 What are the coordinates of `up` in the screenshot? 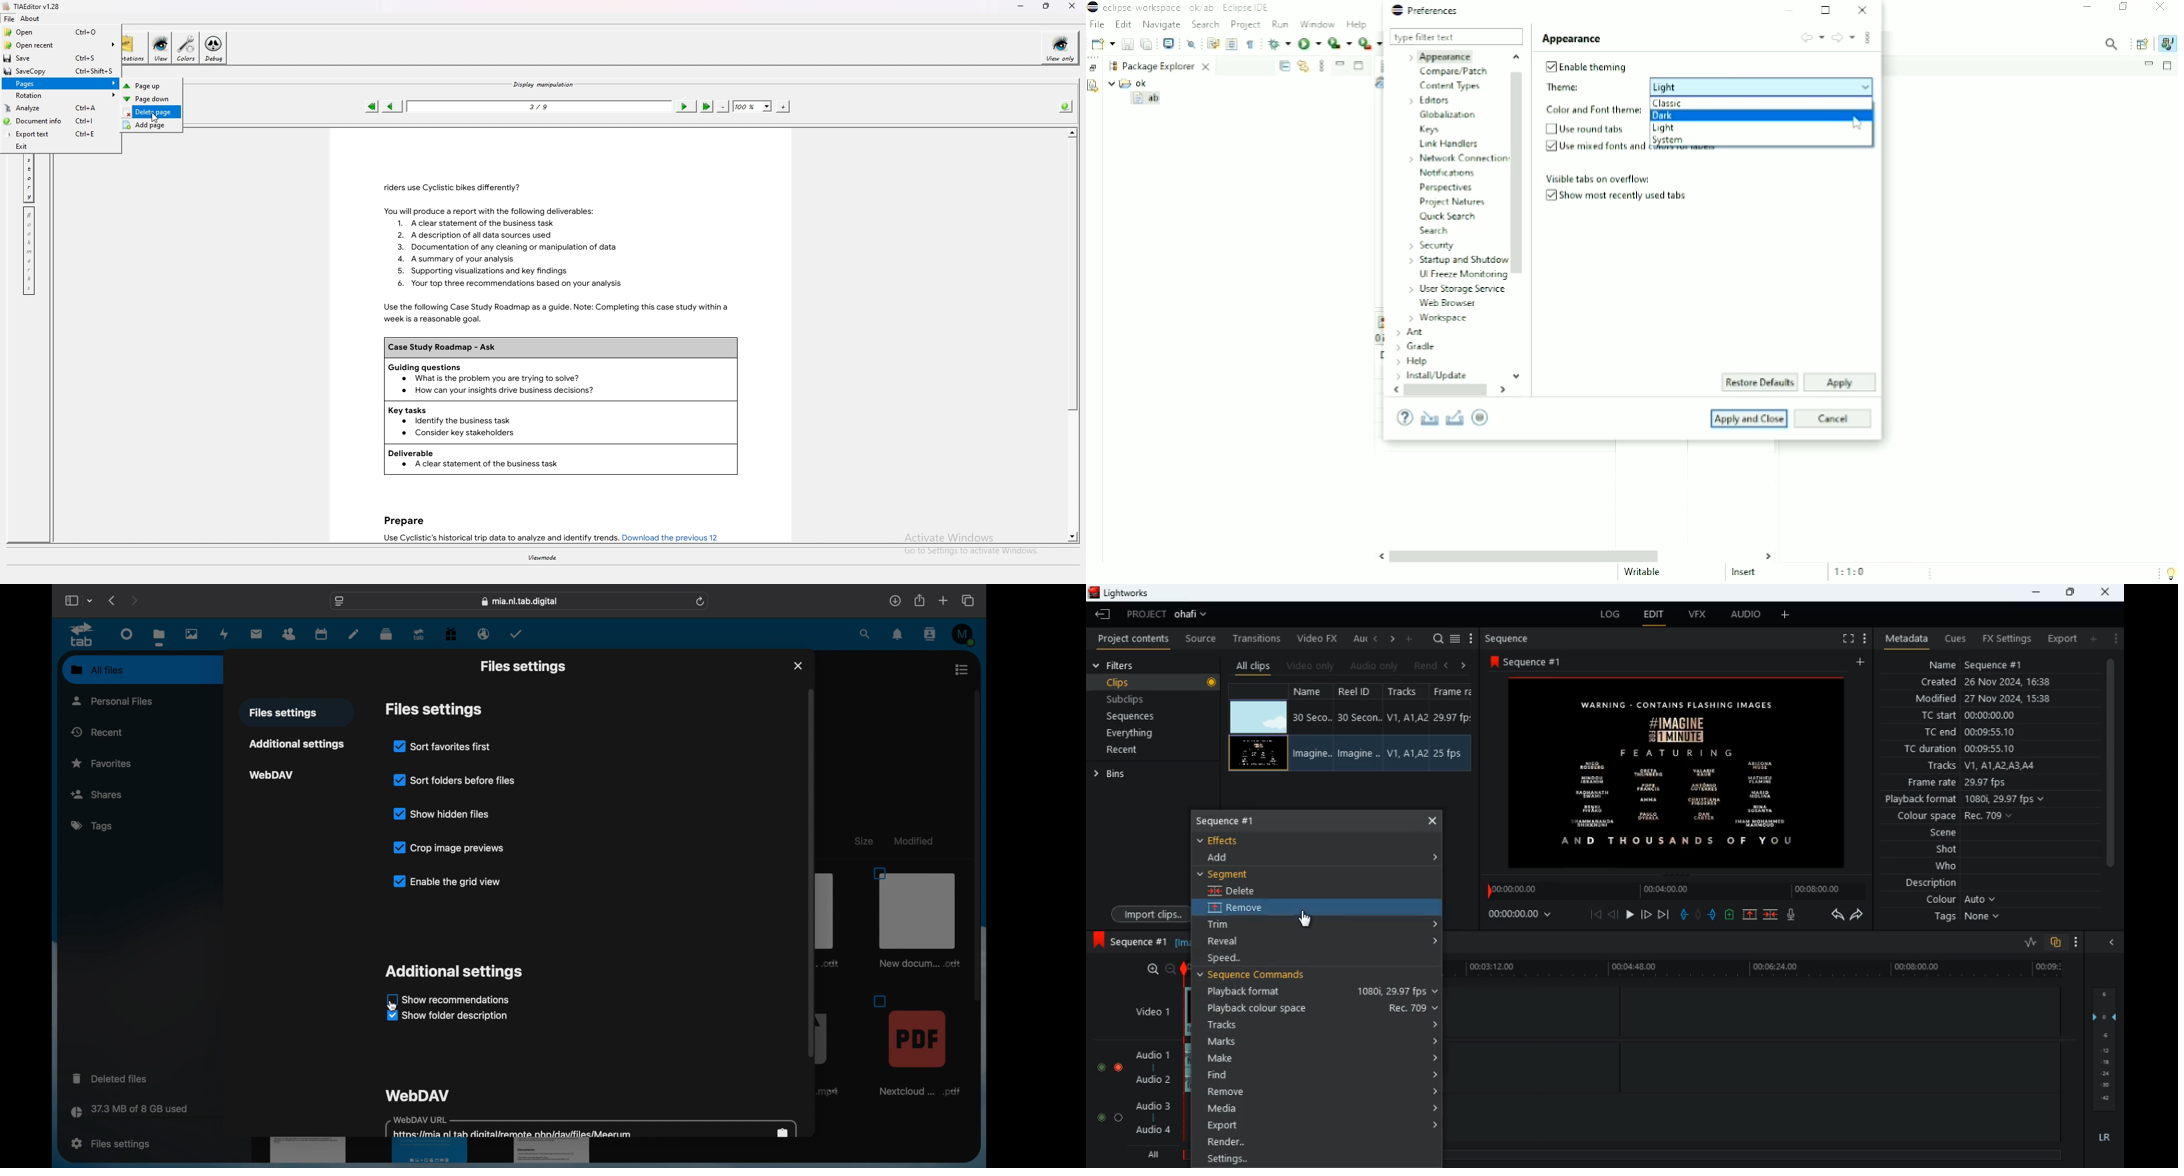 It's located at (1750, 915).